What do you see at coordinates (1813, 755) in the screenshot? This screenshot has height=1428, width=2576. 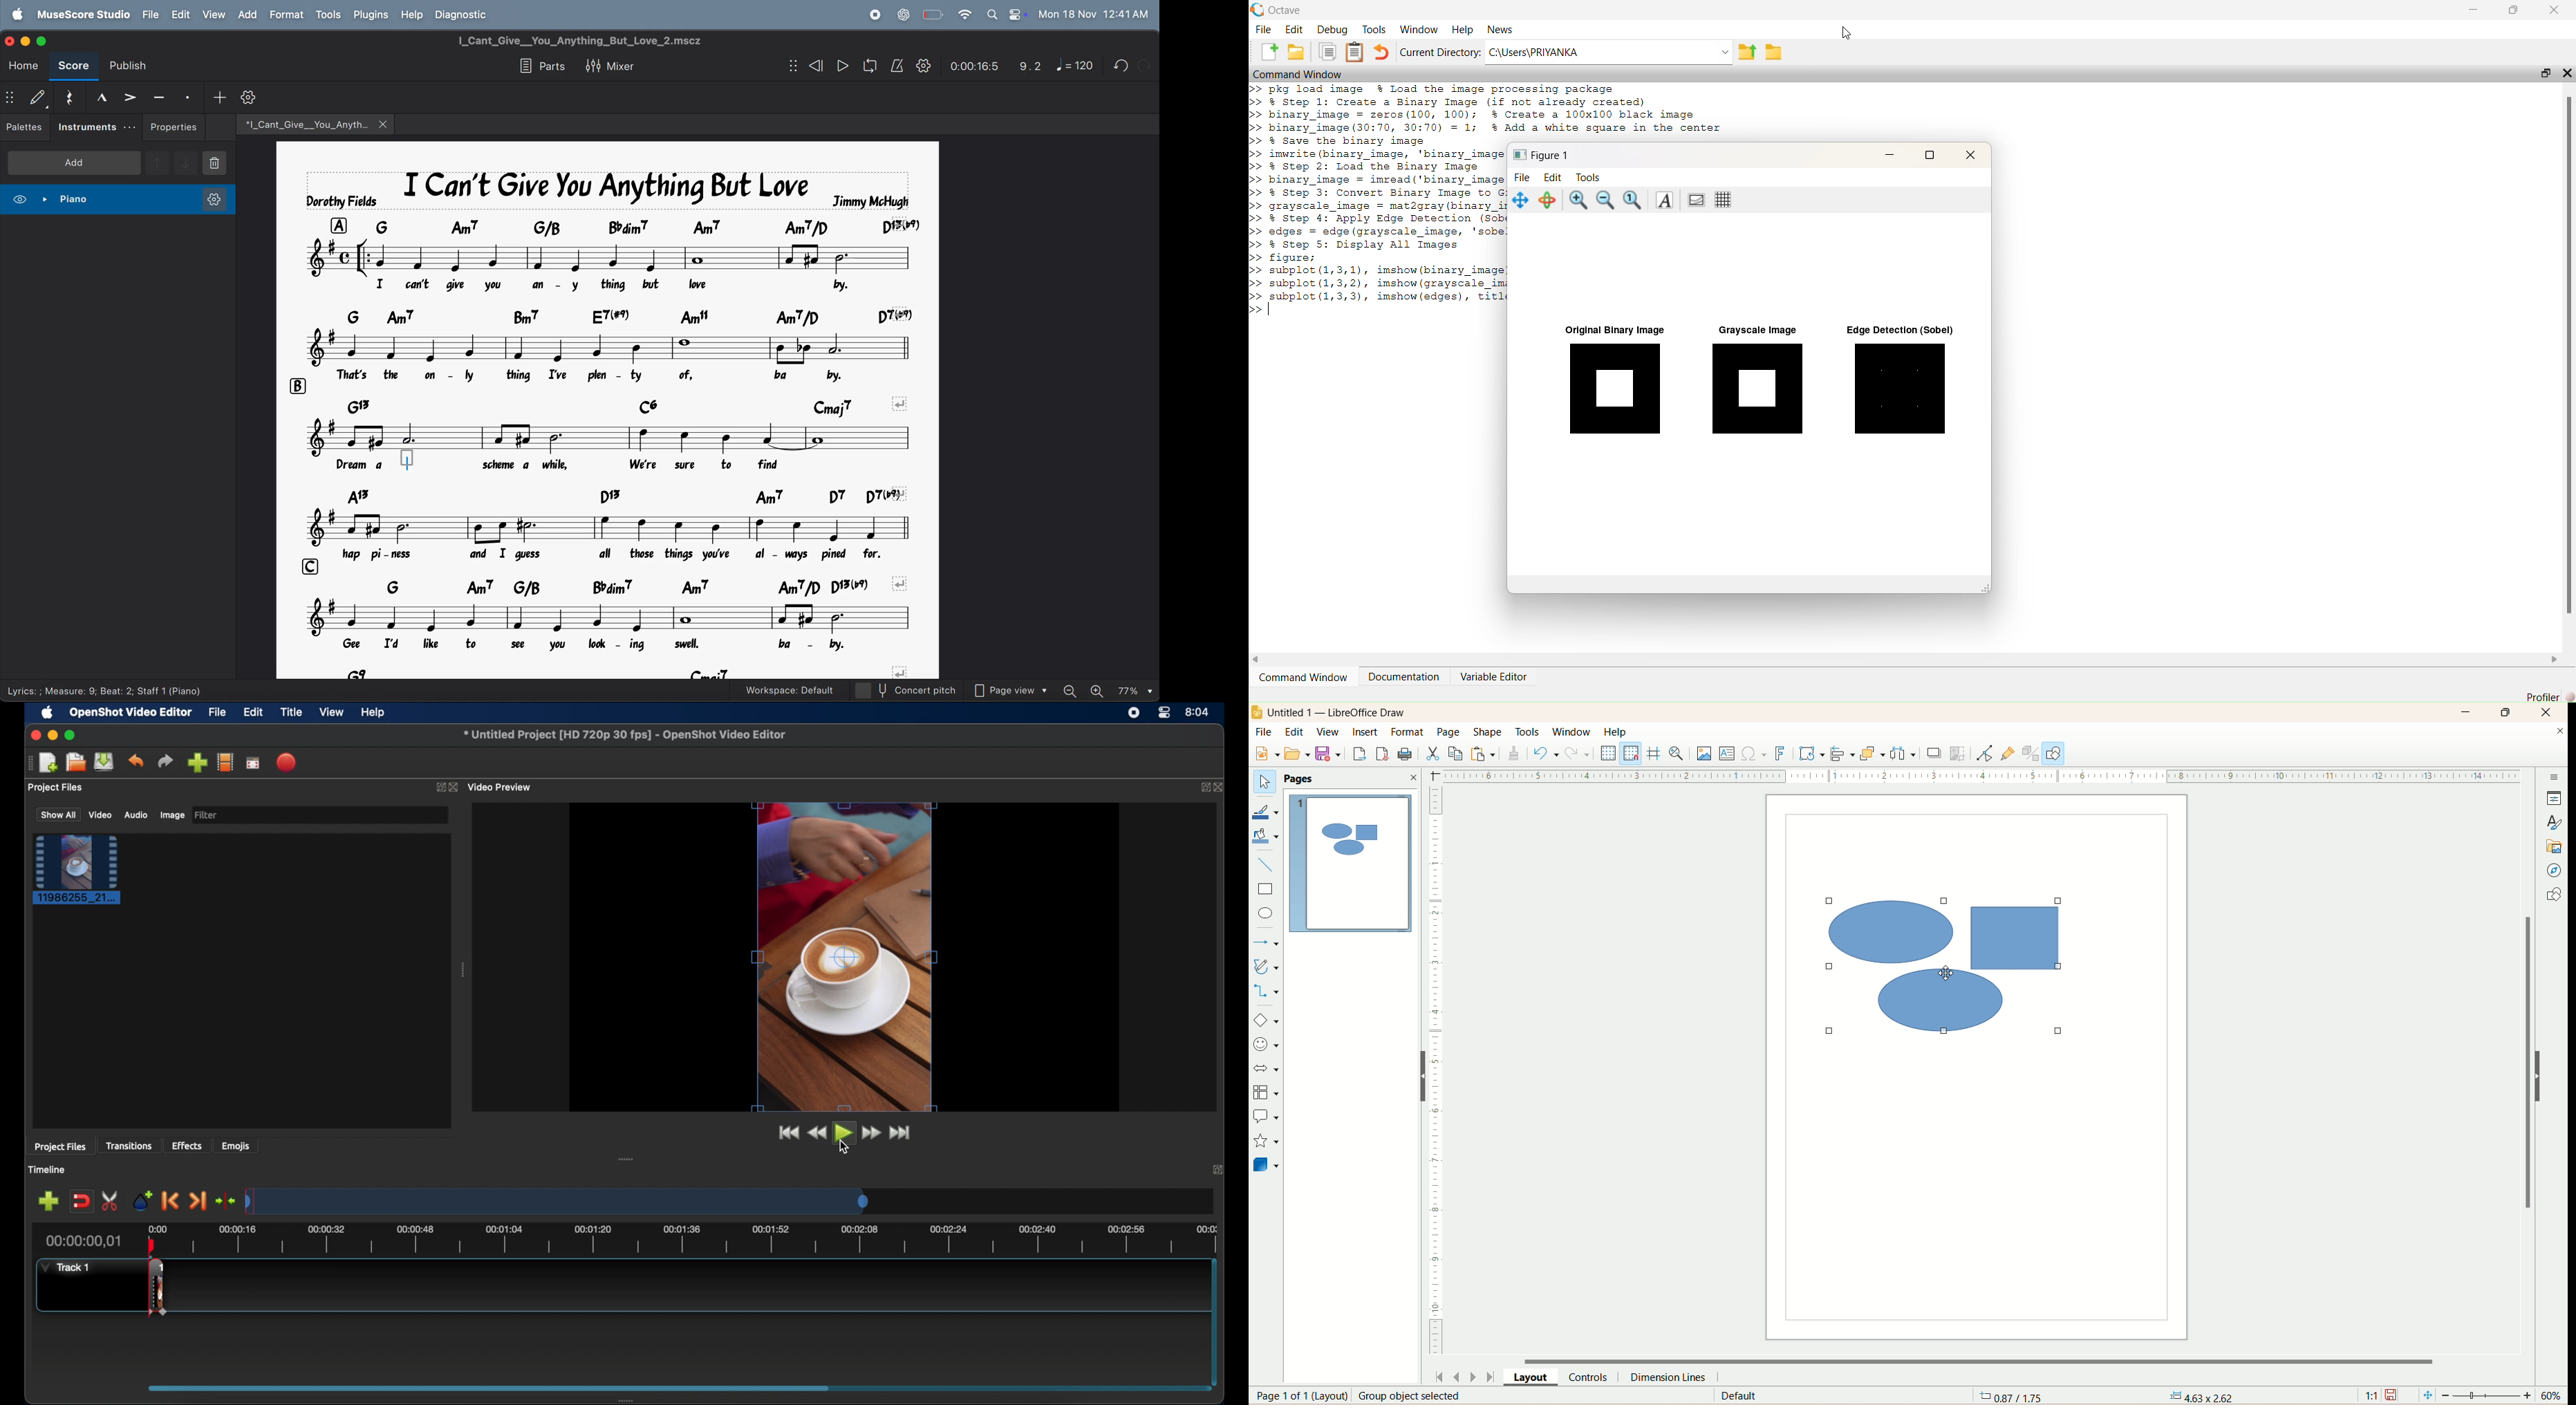 I see `transformations` at bounding box center [1813, 755].